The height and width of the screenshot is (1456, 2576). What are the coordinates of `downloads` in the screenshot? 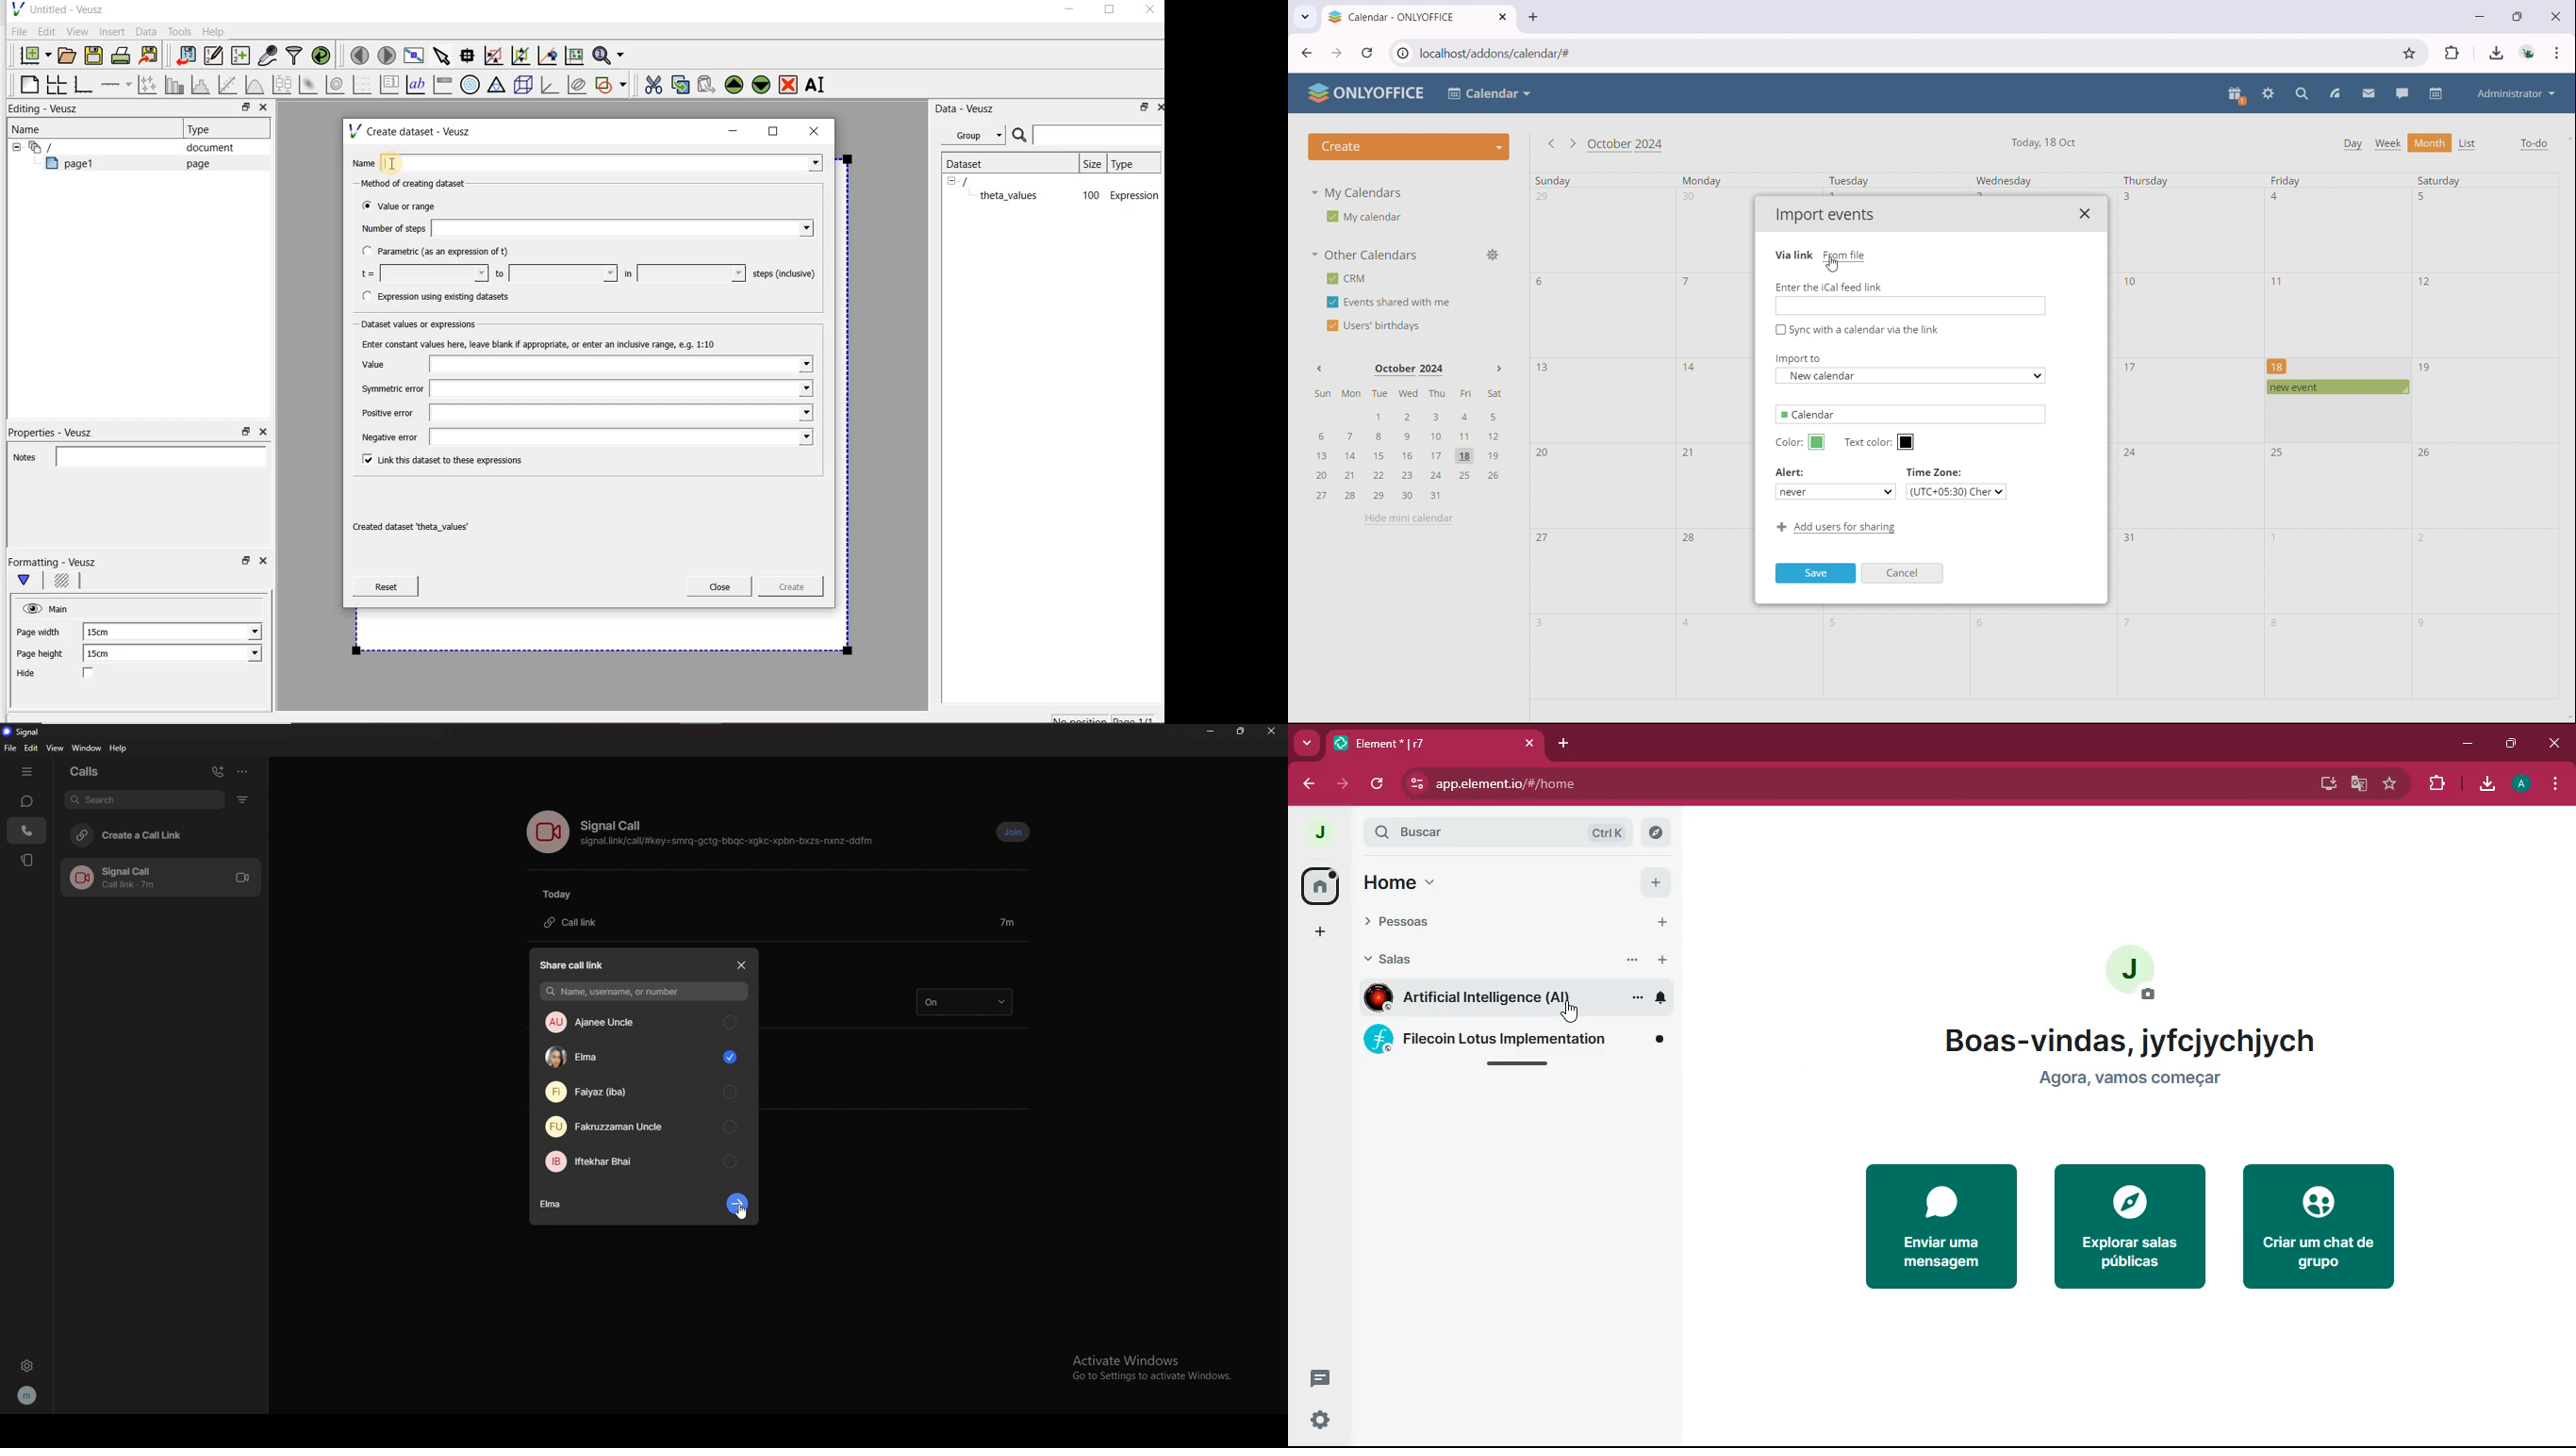 It's located at (2483, 784).